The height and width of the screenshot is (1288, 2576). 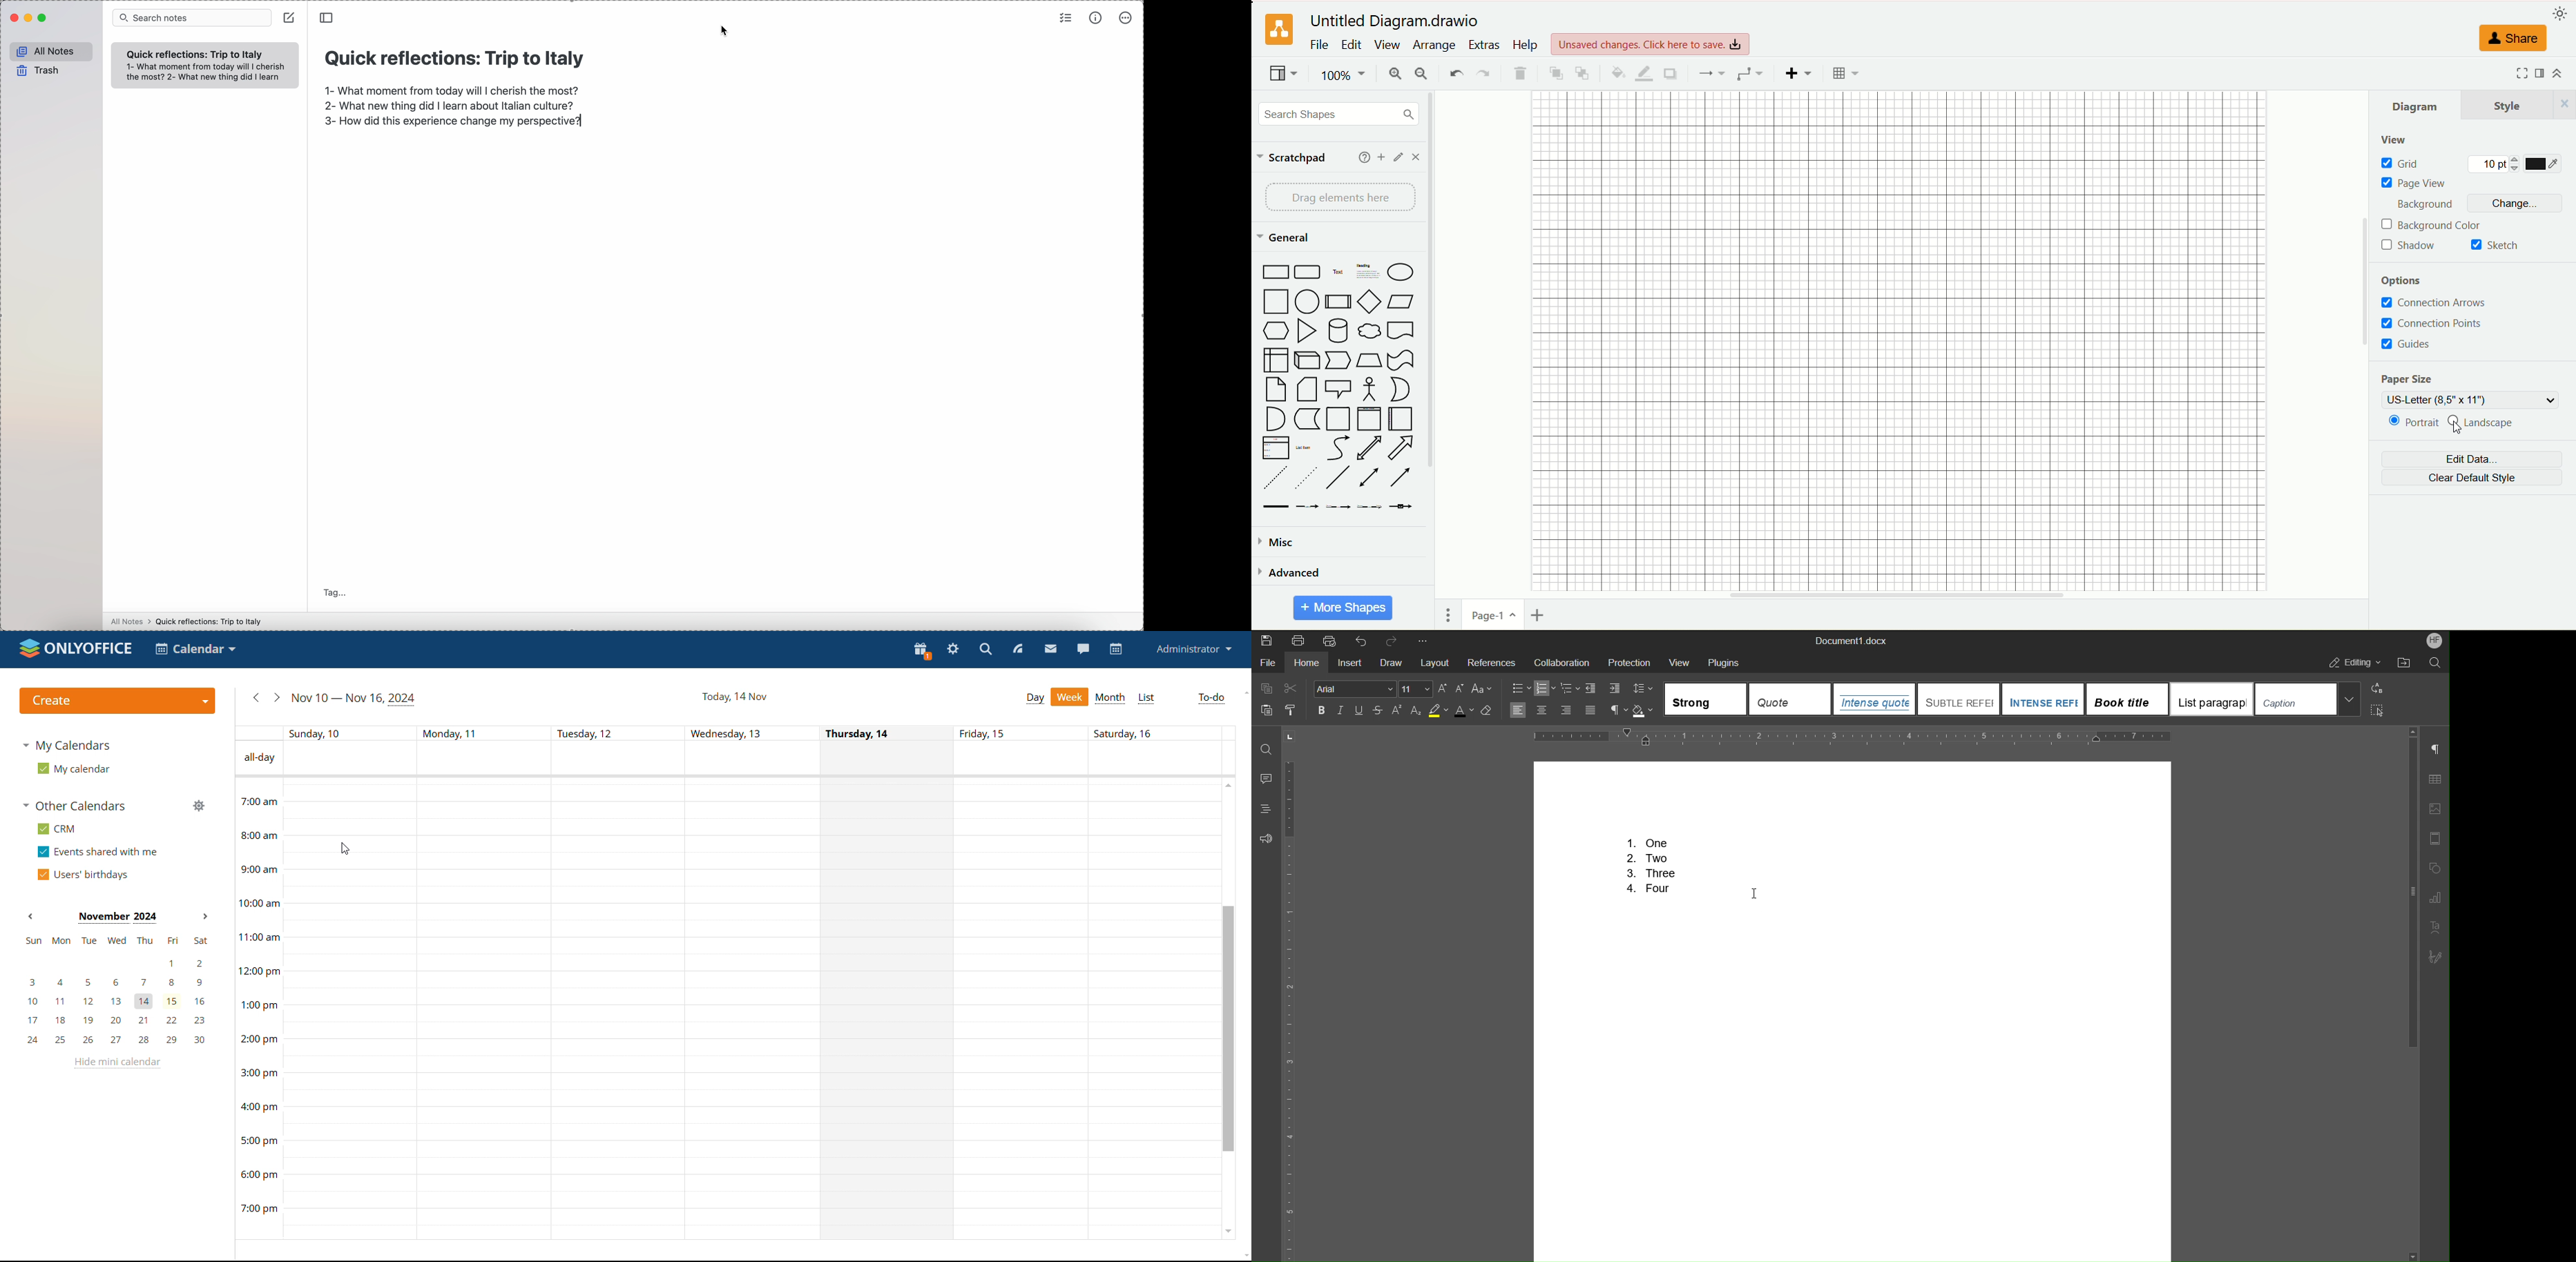 I want to click on Search, so click(x=2432, y=661).